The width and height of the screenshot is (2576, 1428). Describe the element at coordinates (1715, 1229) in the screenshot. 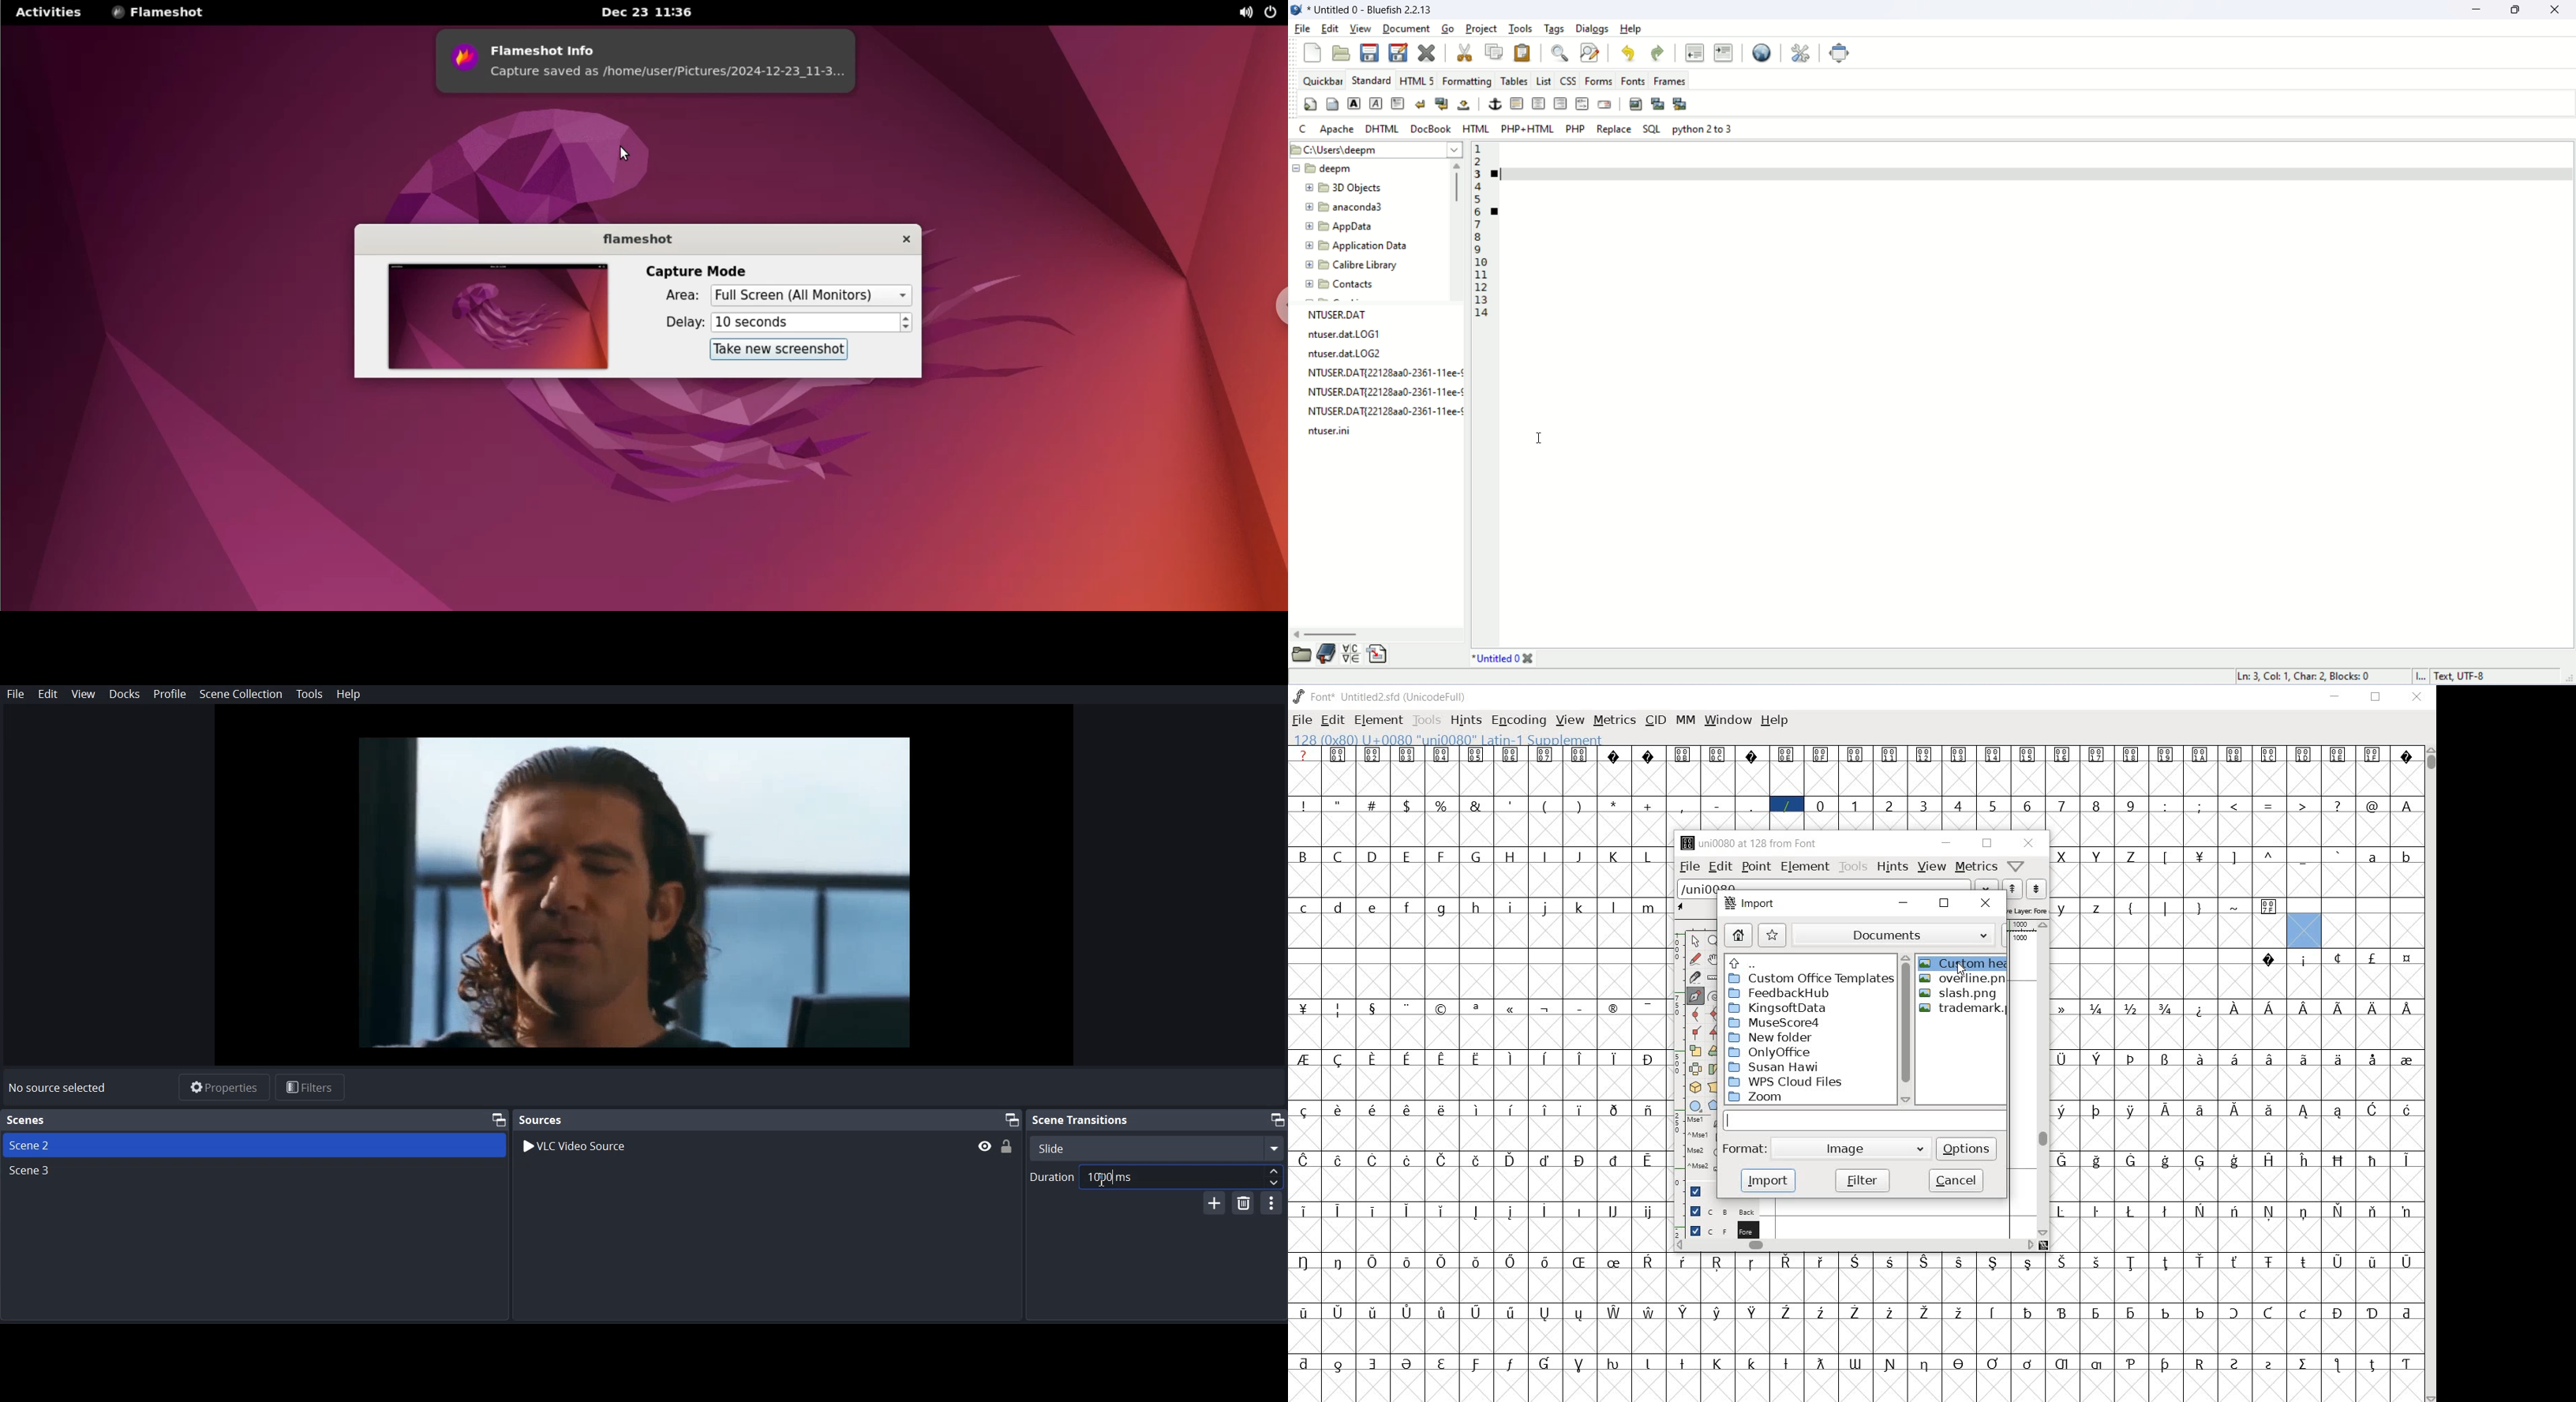

I see `foreground layer` at that location.